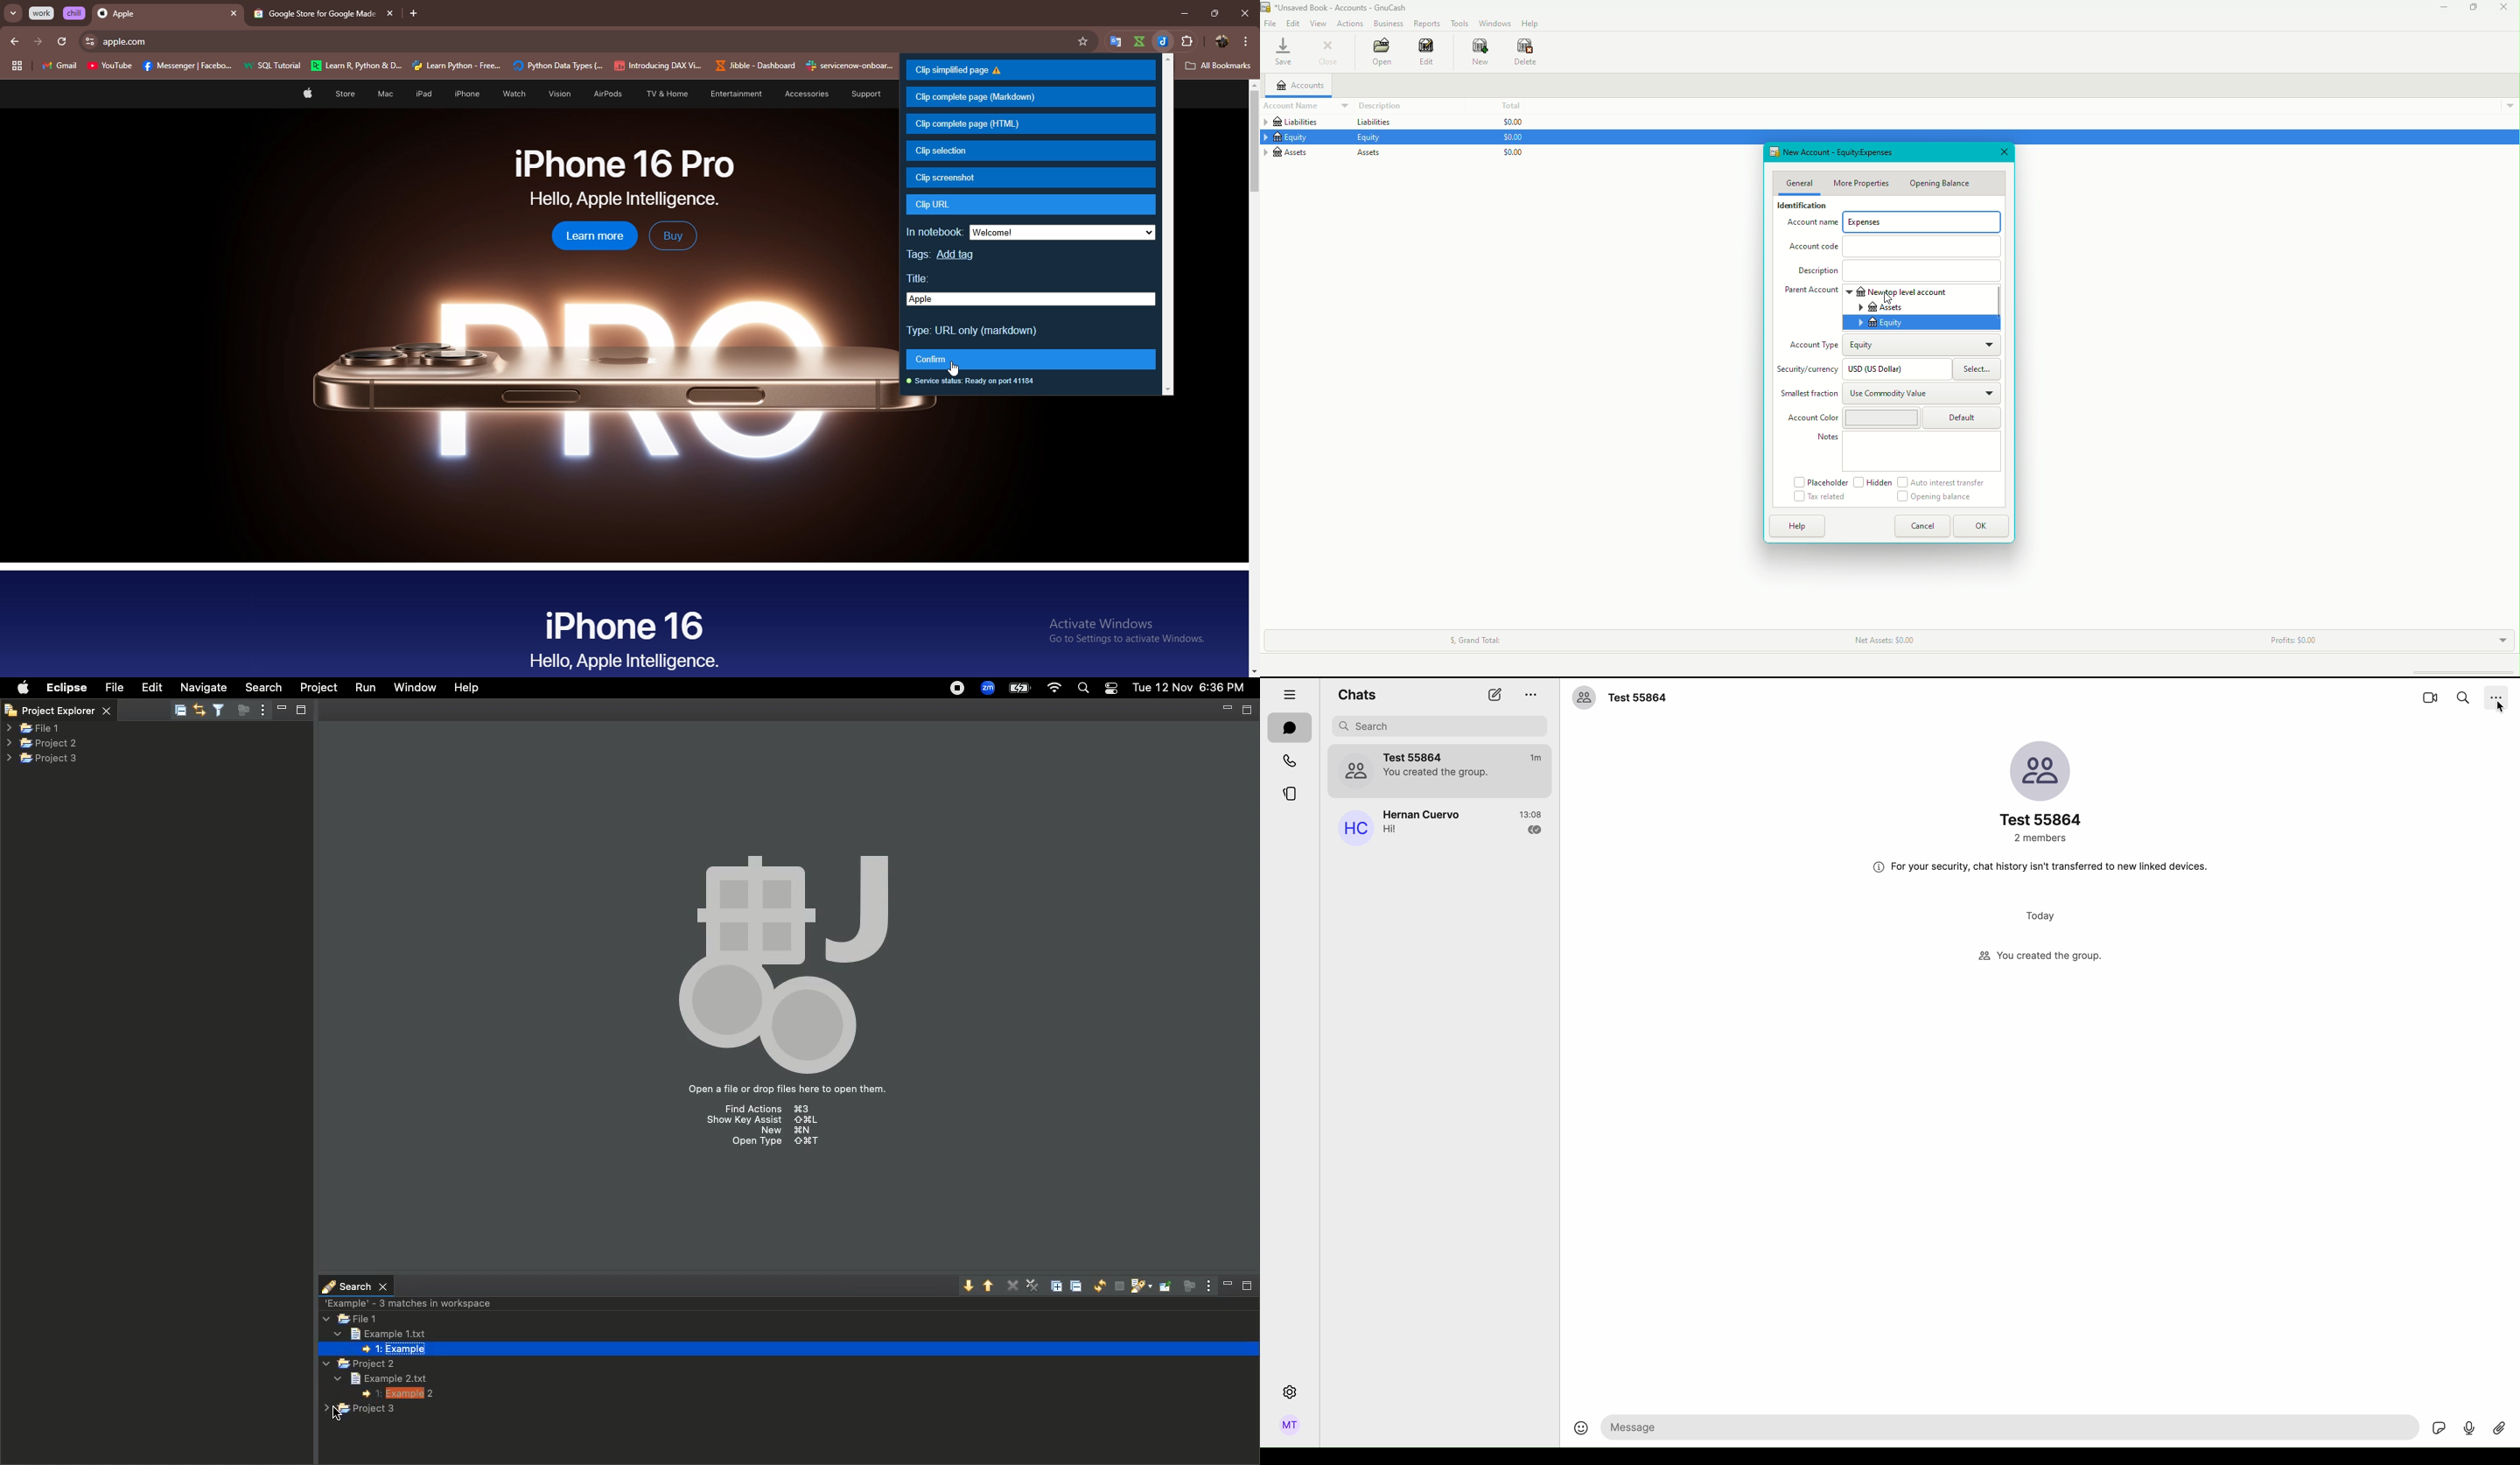  What do you see at coordinates (1298, 152) in the screenshot?
I see `Assets` at bounding box center [1298, 152].